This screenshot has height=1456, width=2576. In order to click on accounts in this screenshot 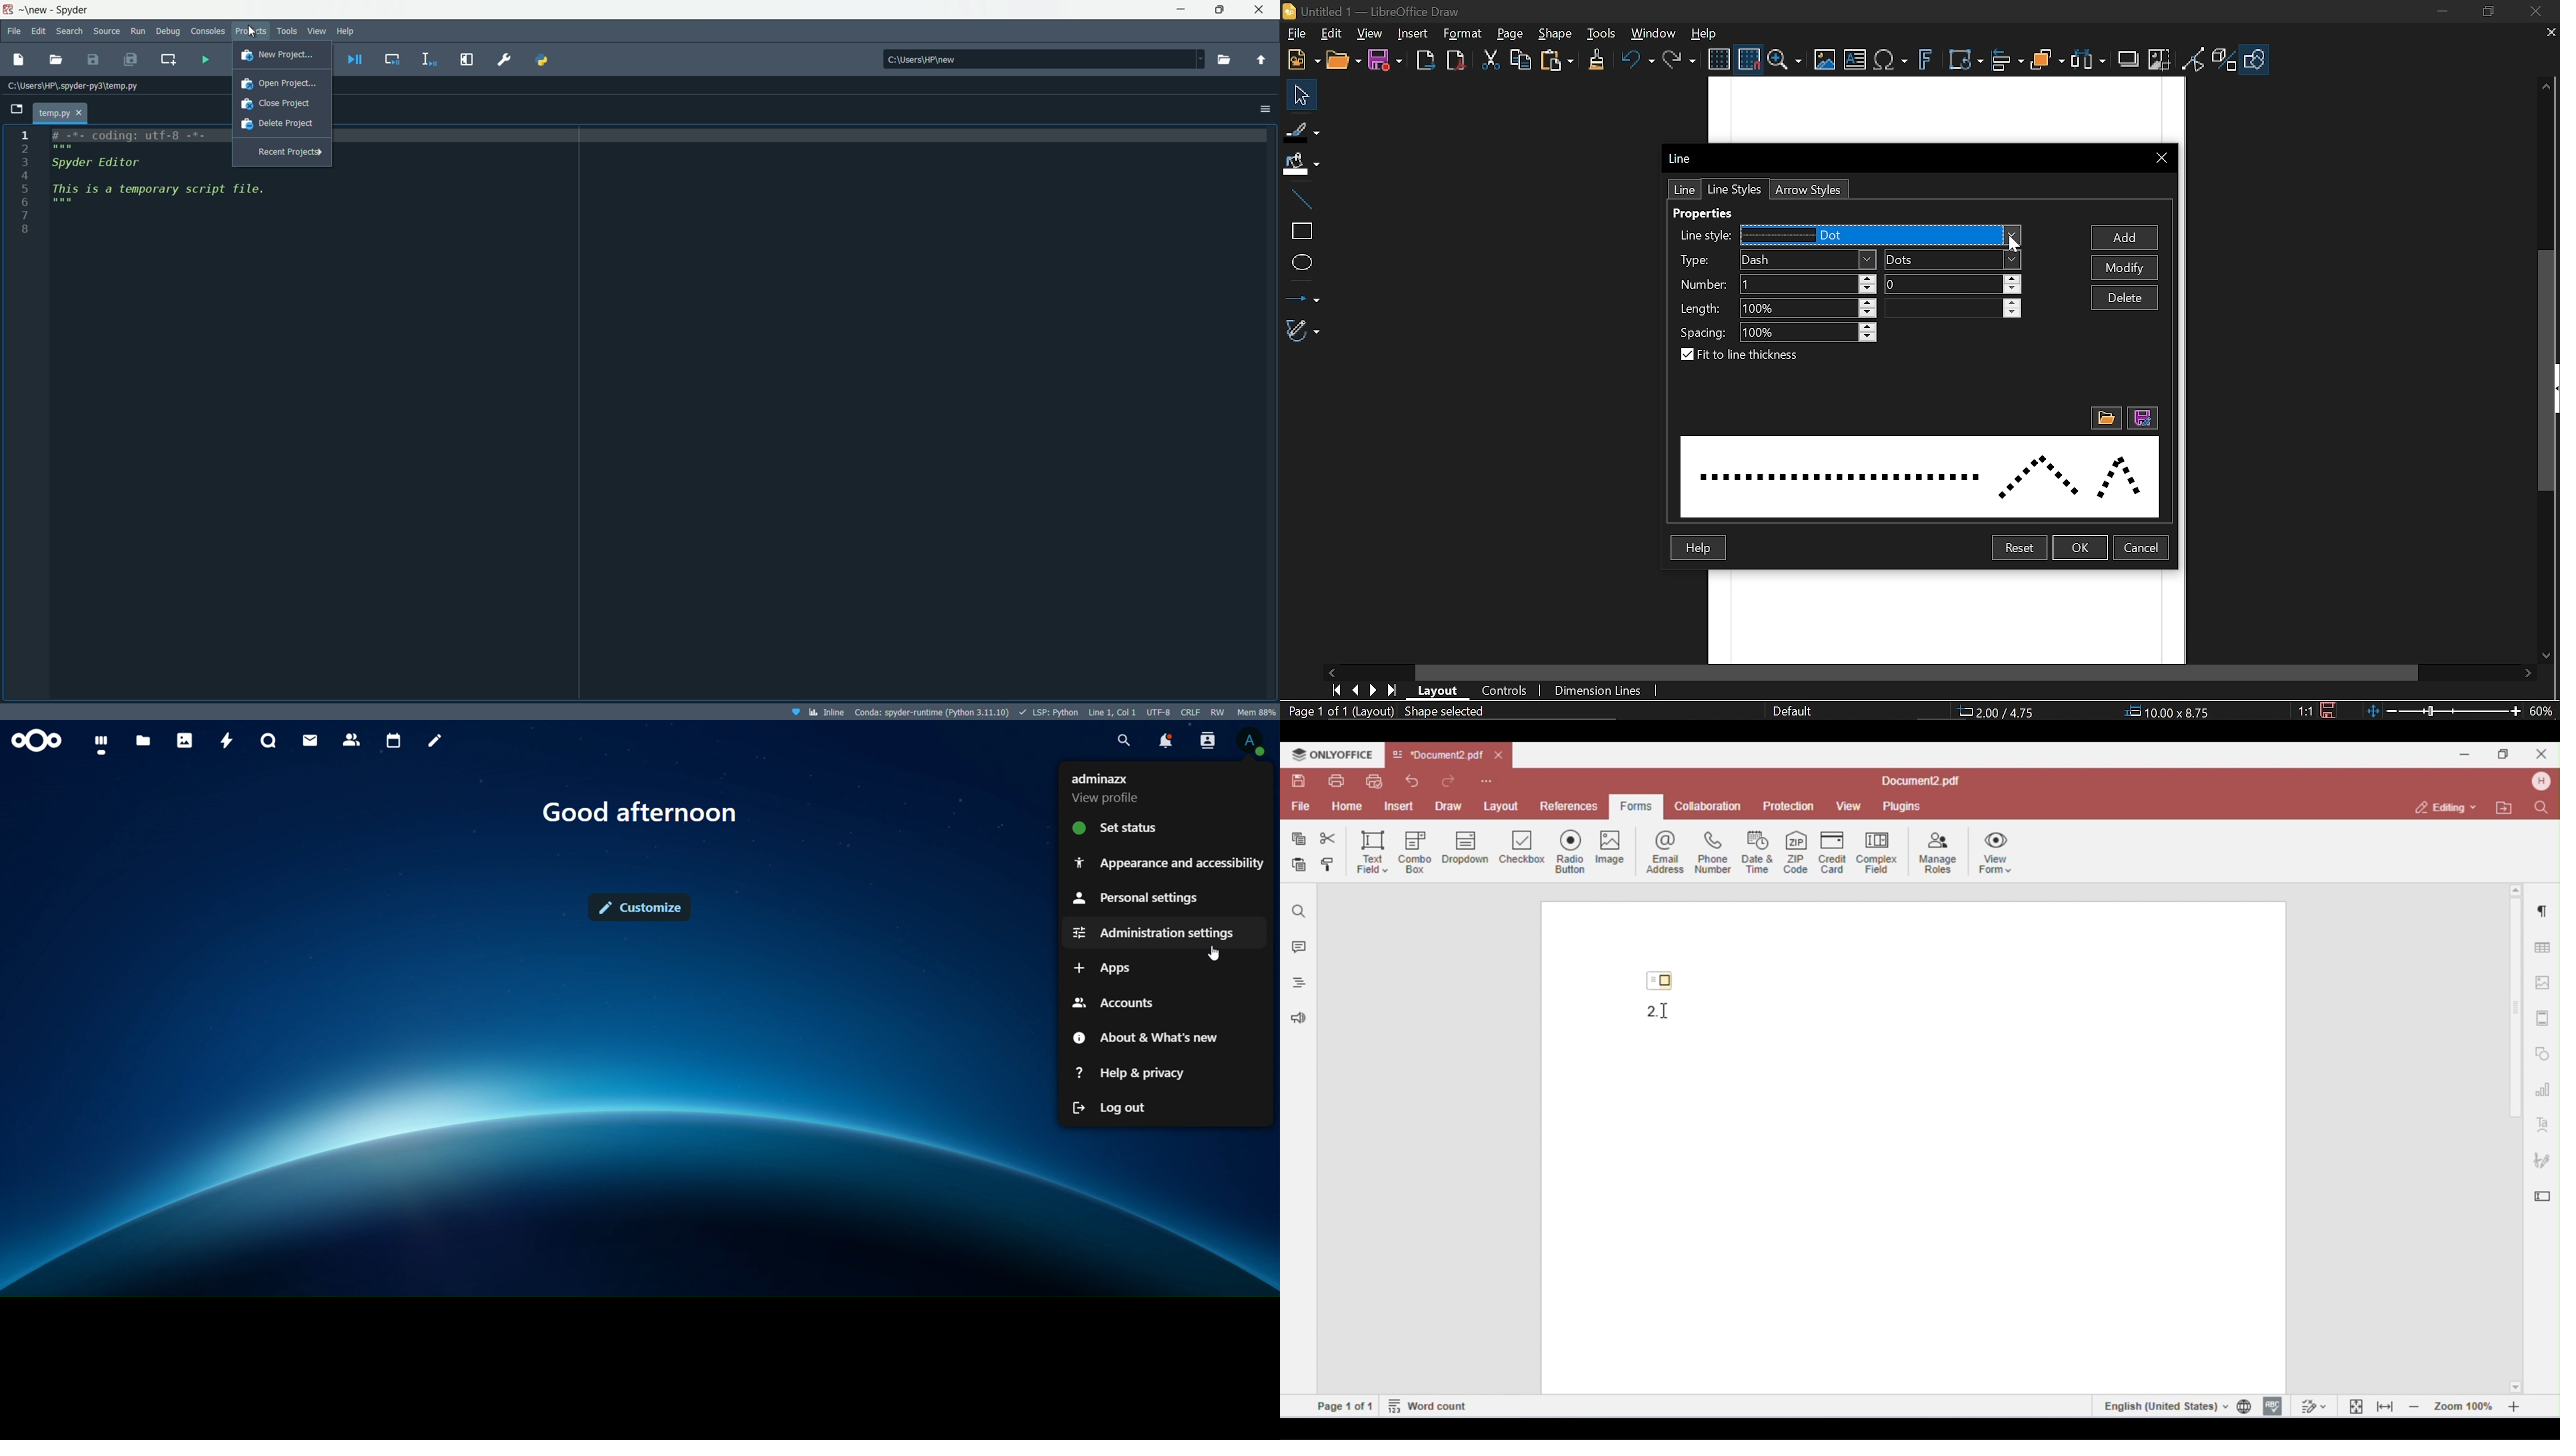, I will do `click(1112, 1002)`.